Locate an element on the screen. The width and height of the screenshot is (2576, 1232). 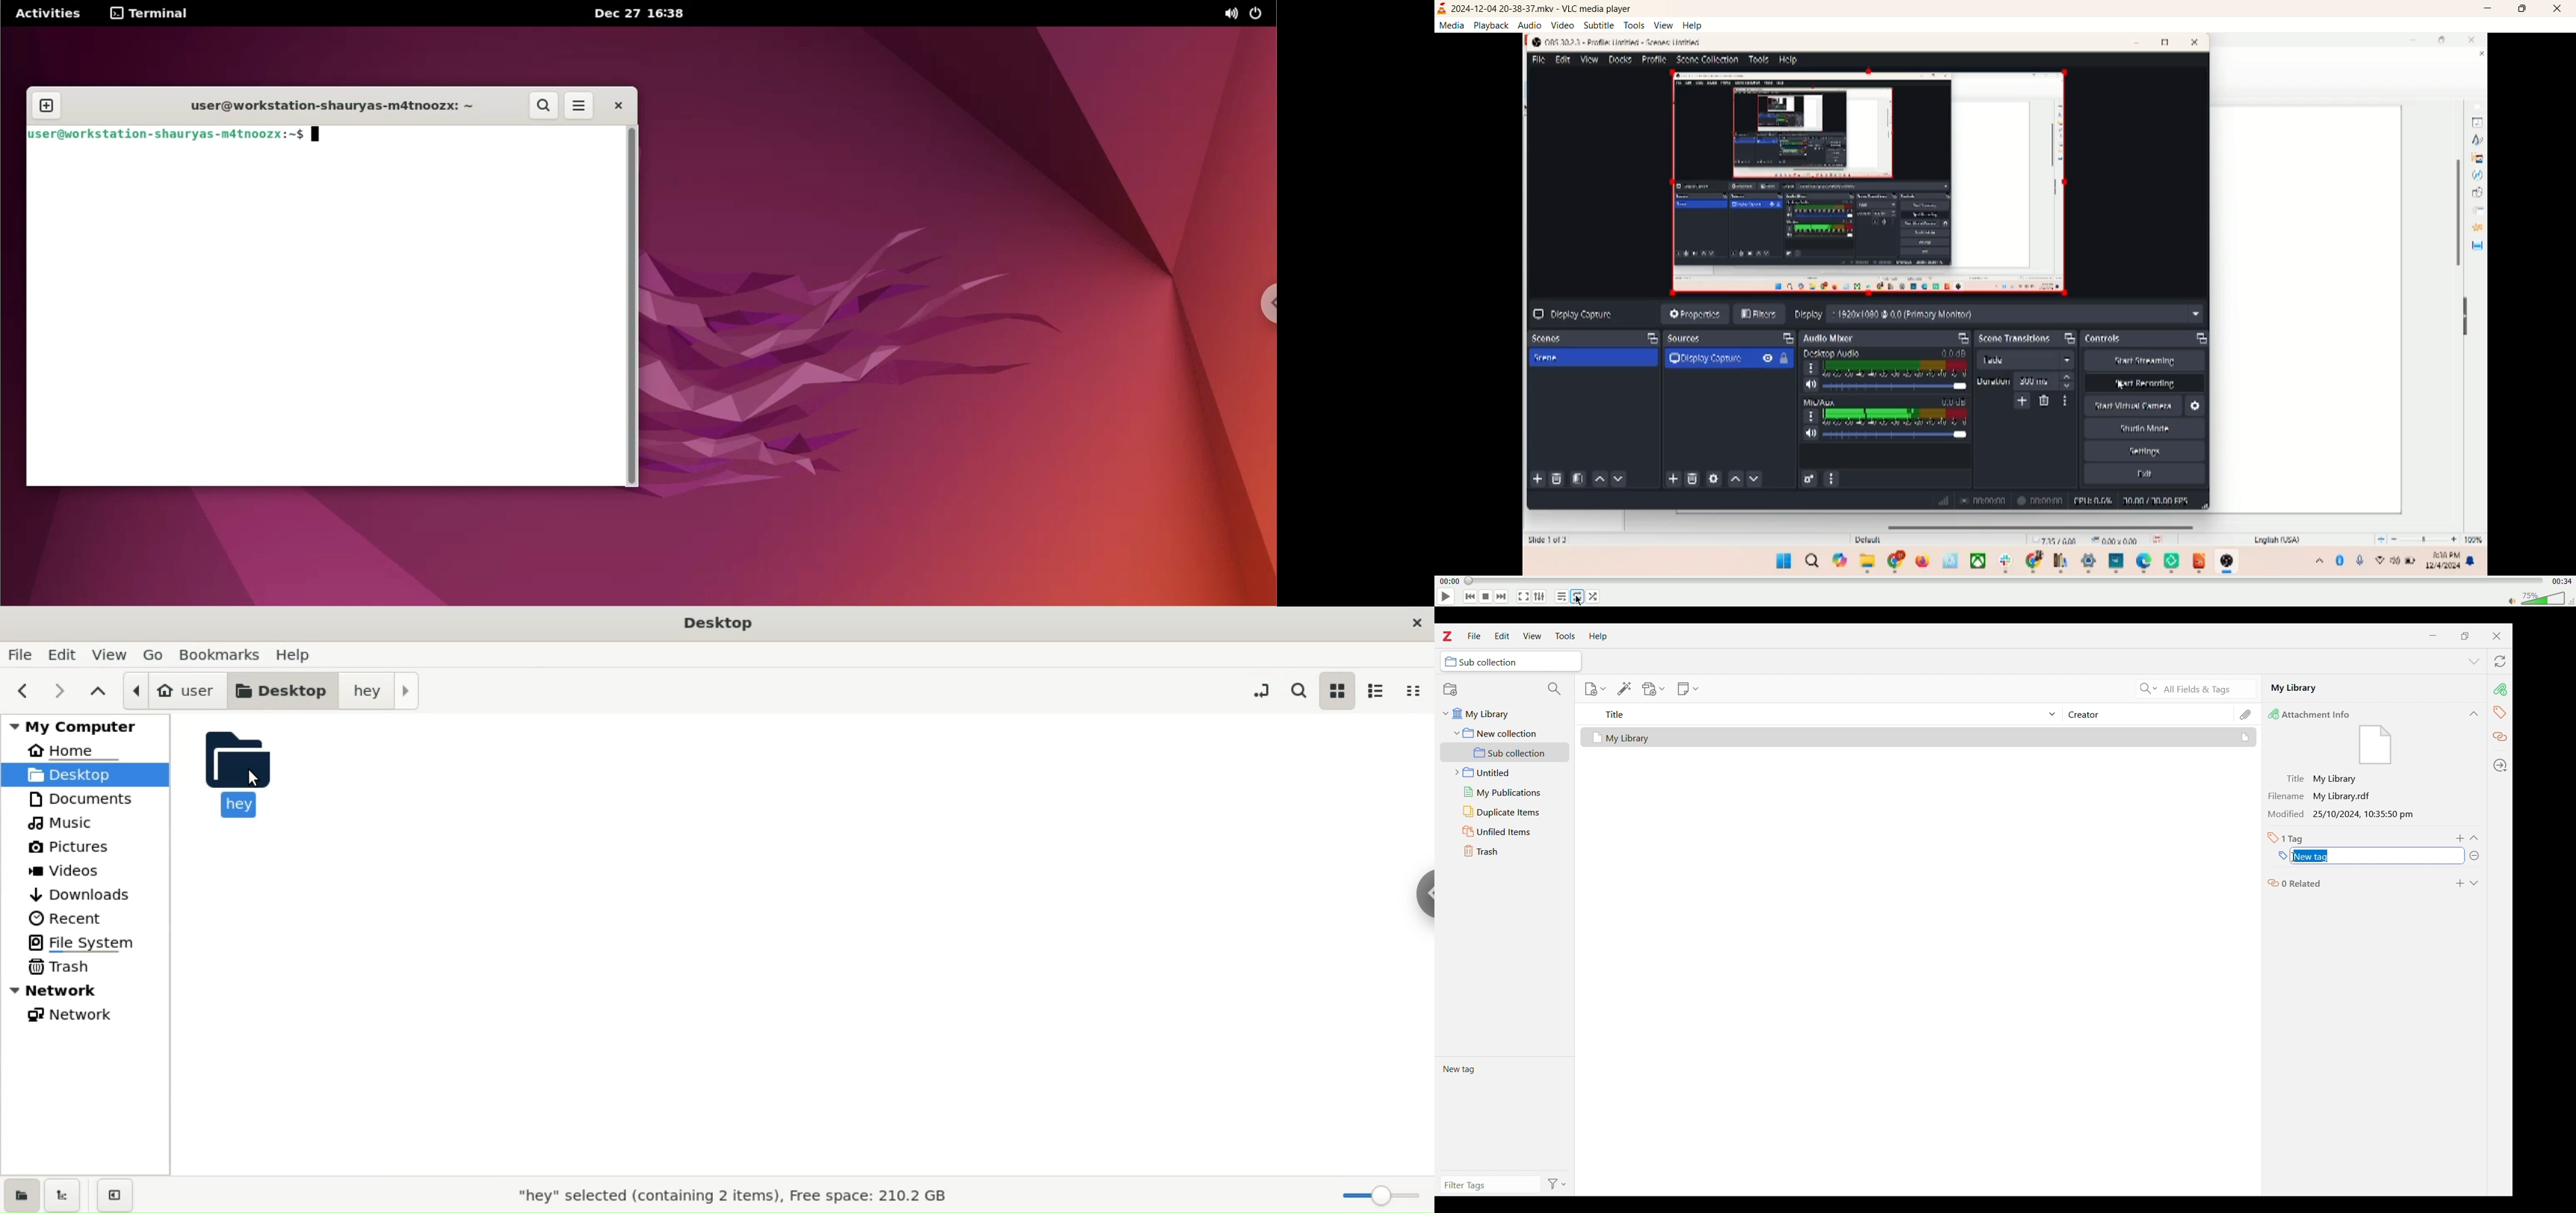
New item options is located at coordinates (1595, 689).